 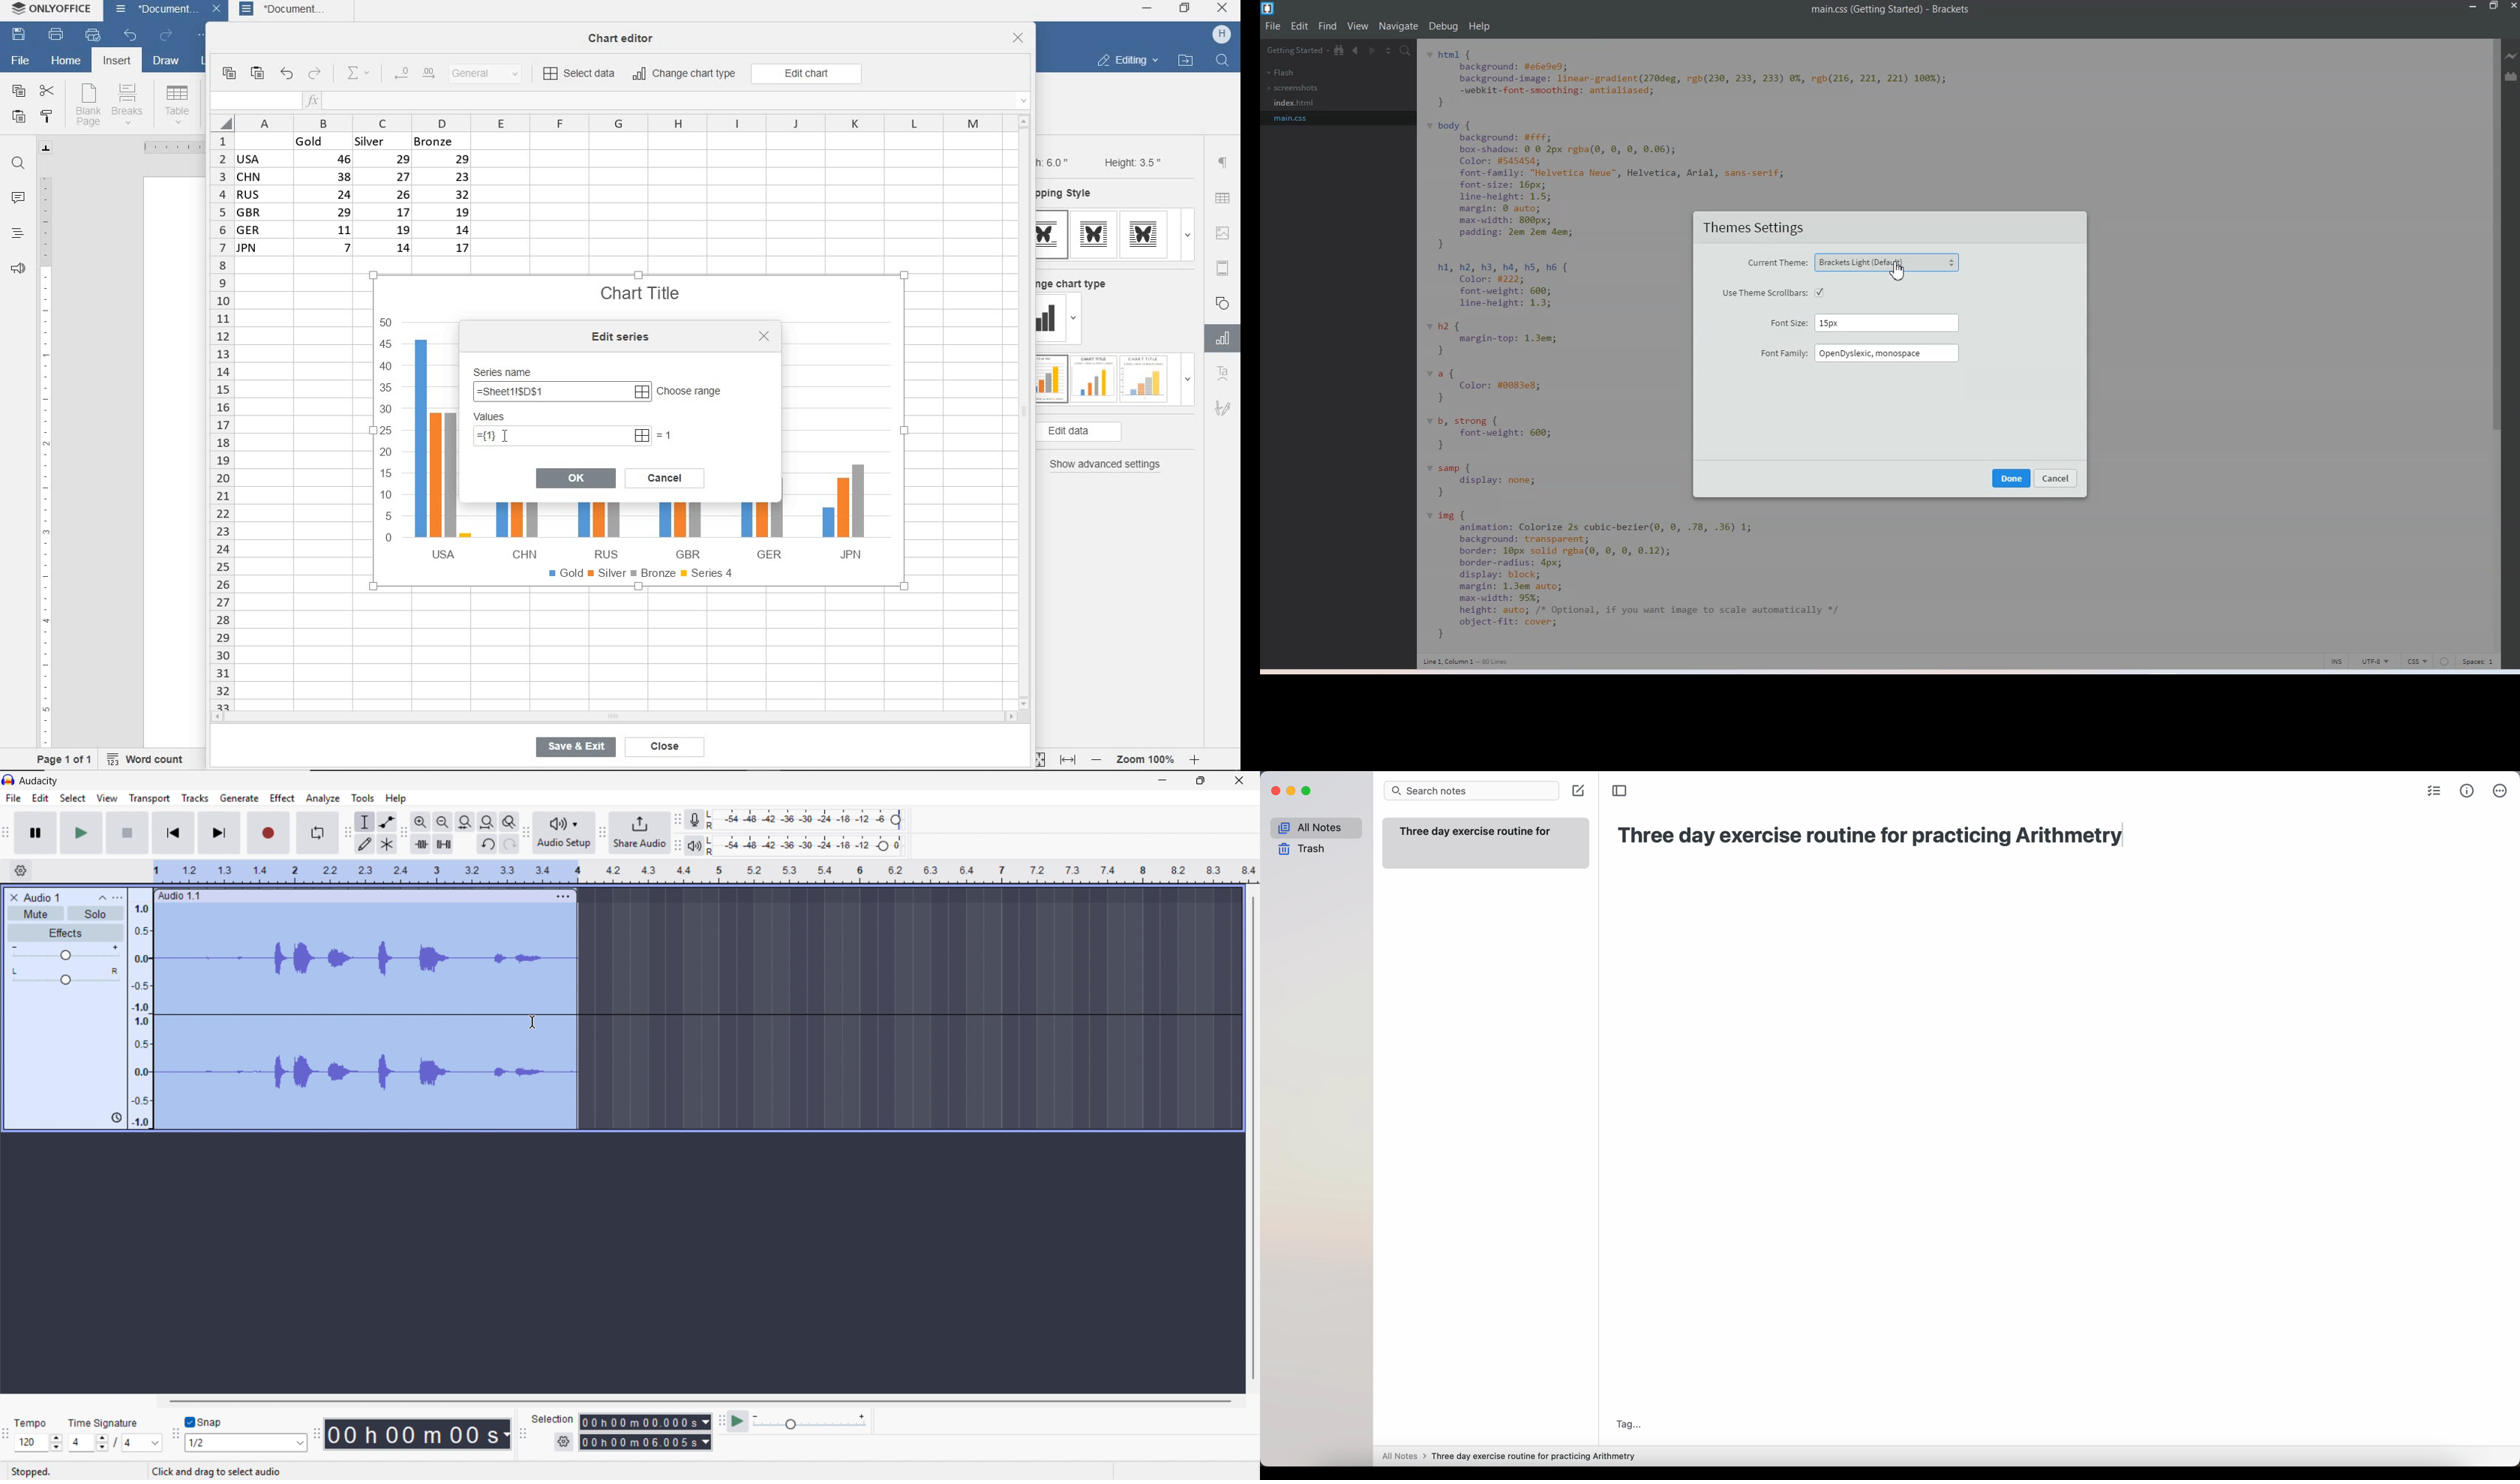 What do you see at coordinates (1025, 702) in the screenshot?
I see `scroll down` at bounding box center [1025, 702].